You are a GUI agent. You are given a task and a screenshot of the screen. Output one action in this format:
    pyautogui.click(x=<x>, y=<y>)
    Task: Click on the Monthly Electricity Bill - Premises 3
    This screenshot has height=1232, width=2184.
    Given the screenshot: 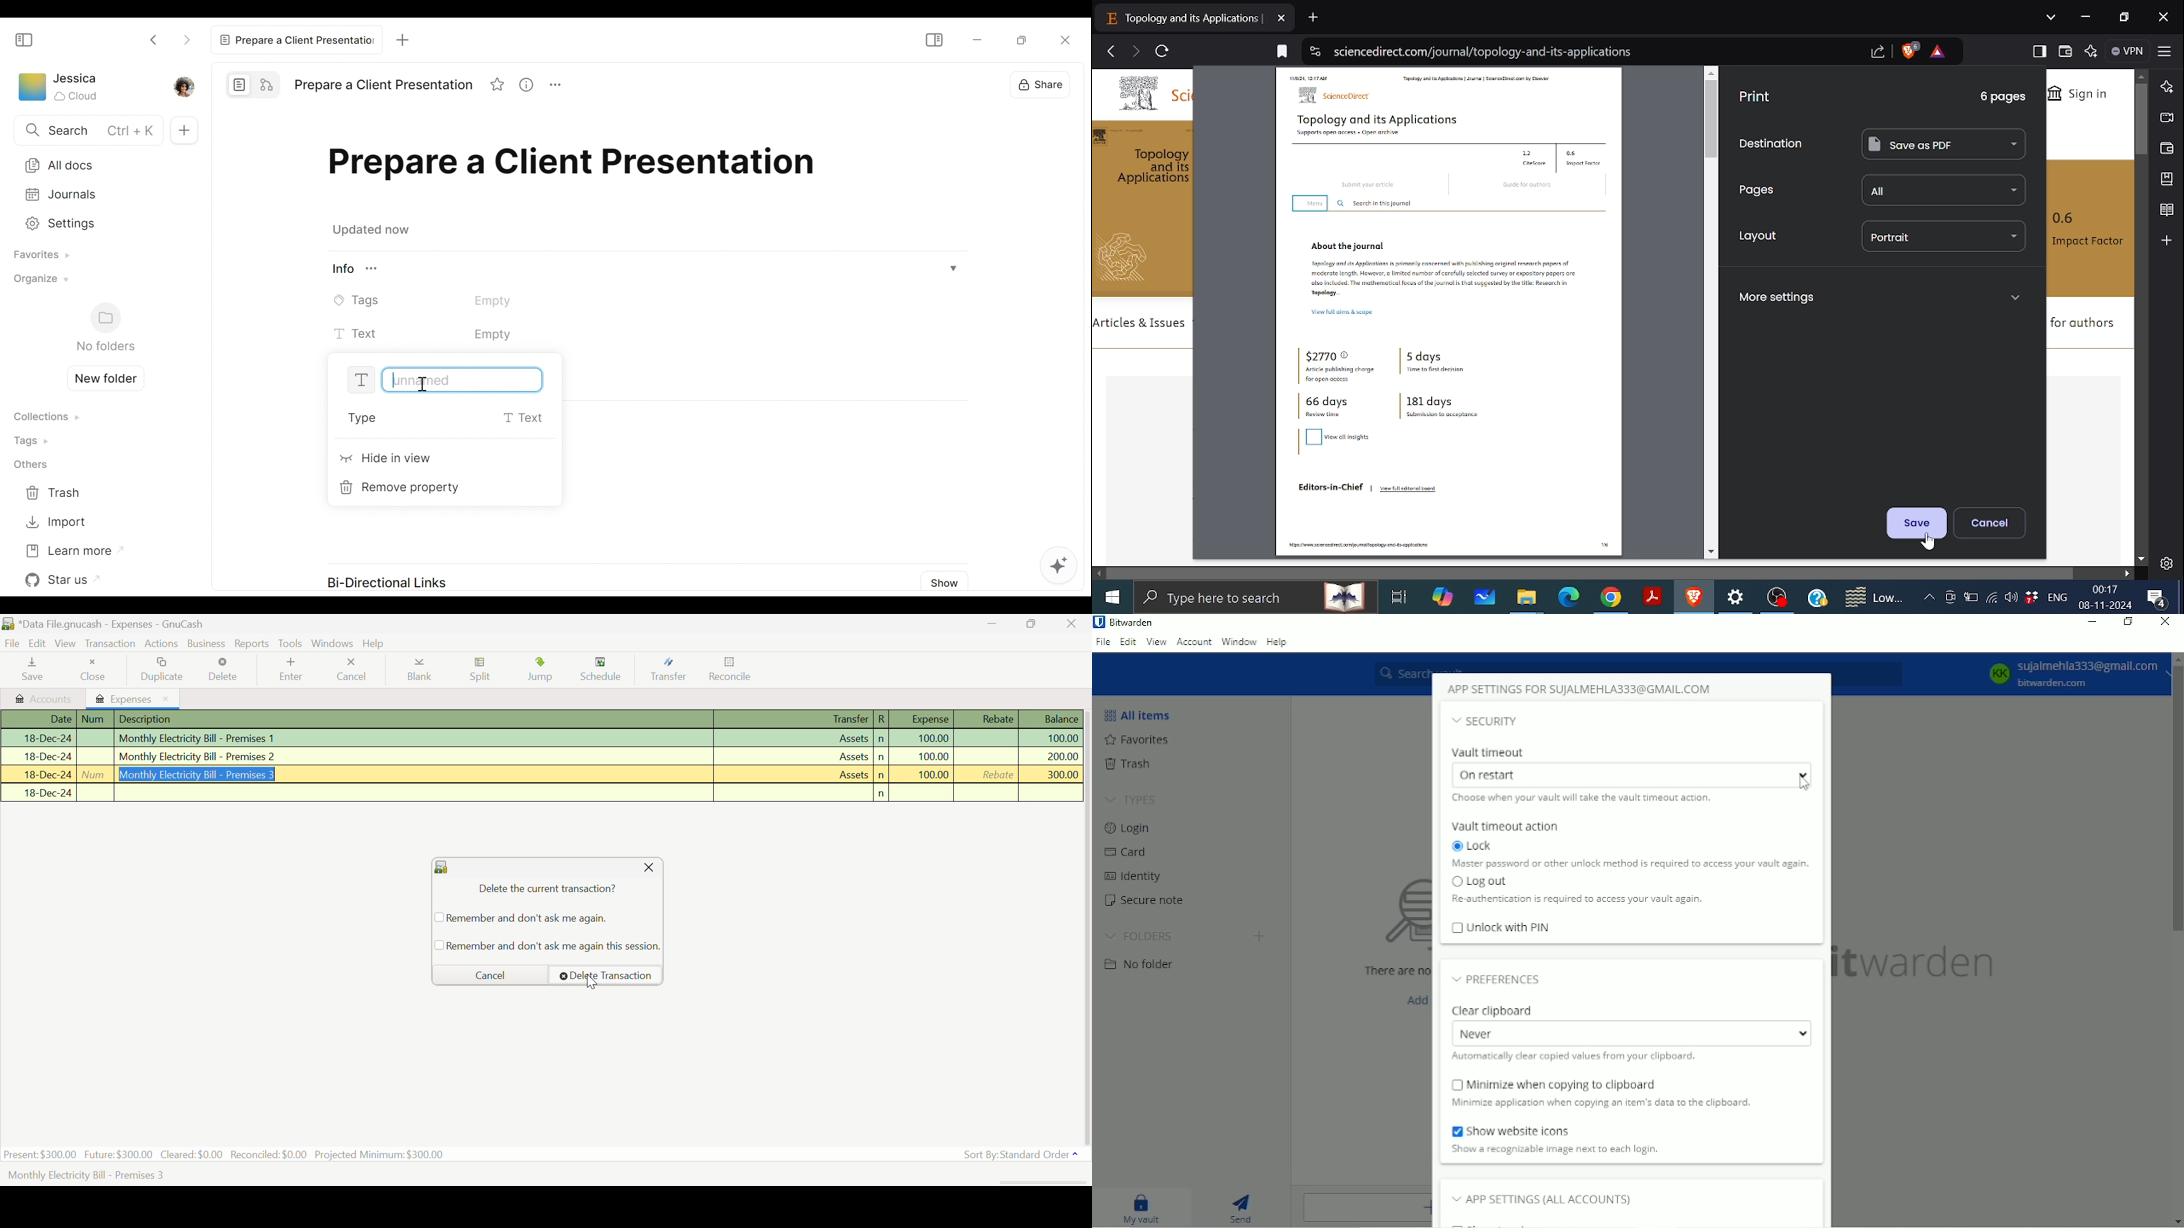 What is the action you would take?
    pyautogui.click(x=543, y=775)
    